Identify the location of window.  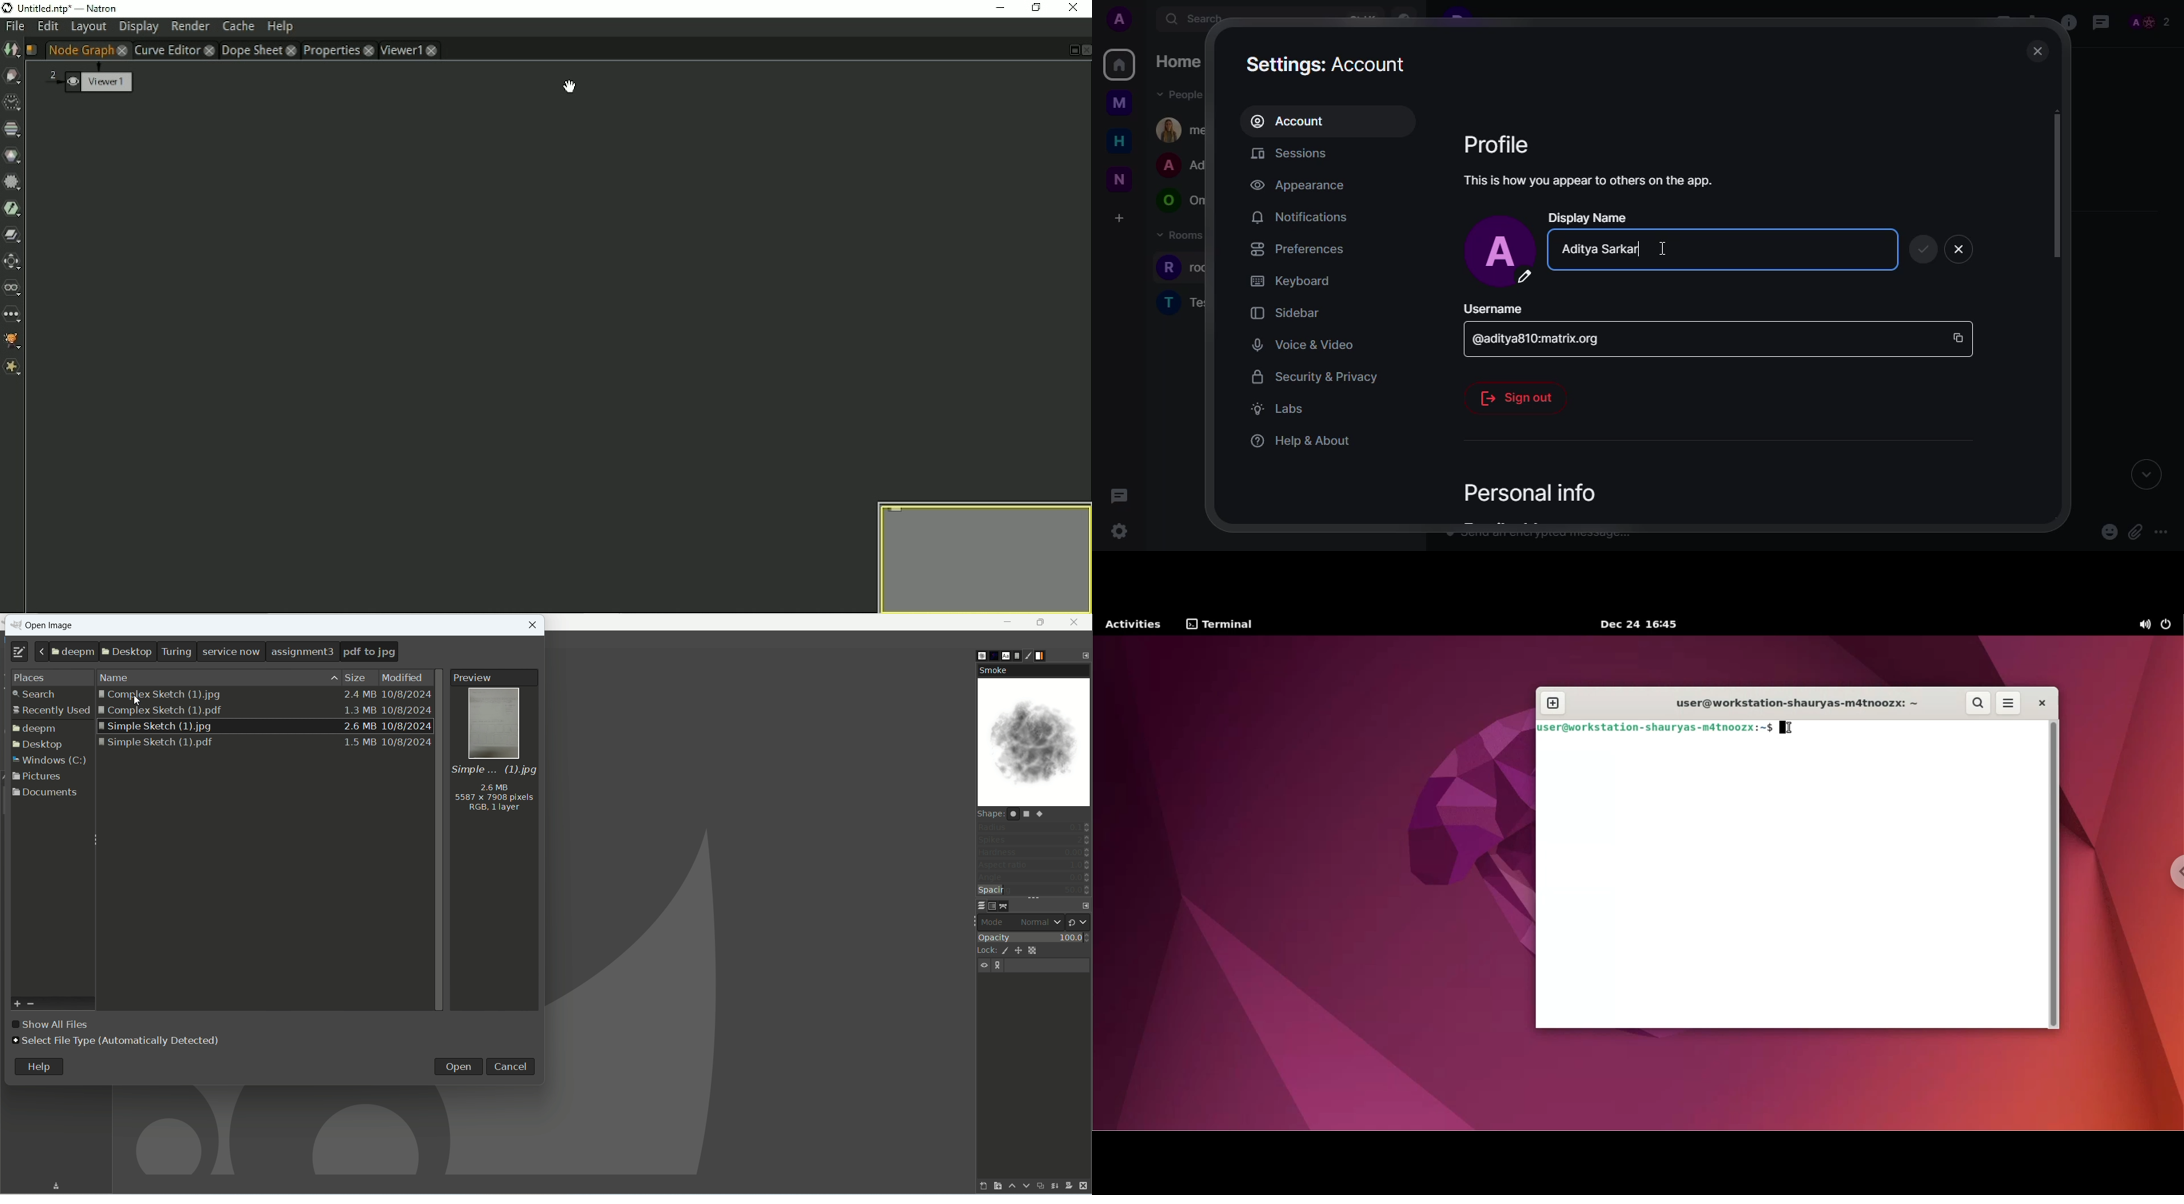
(51, 760).